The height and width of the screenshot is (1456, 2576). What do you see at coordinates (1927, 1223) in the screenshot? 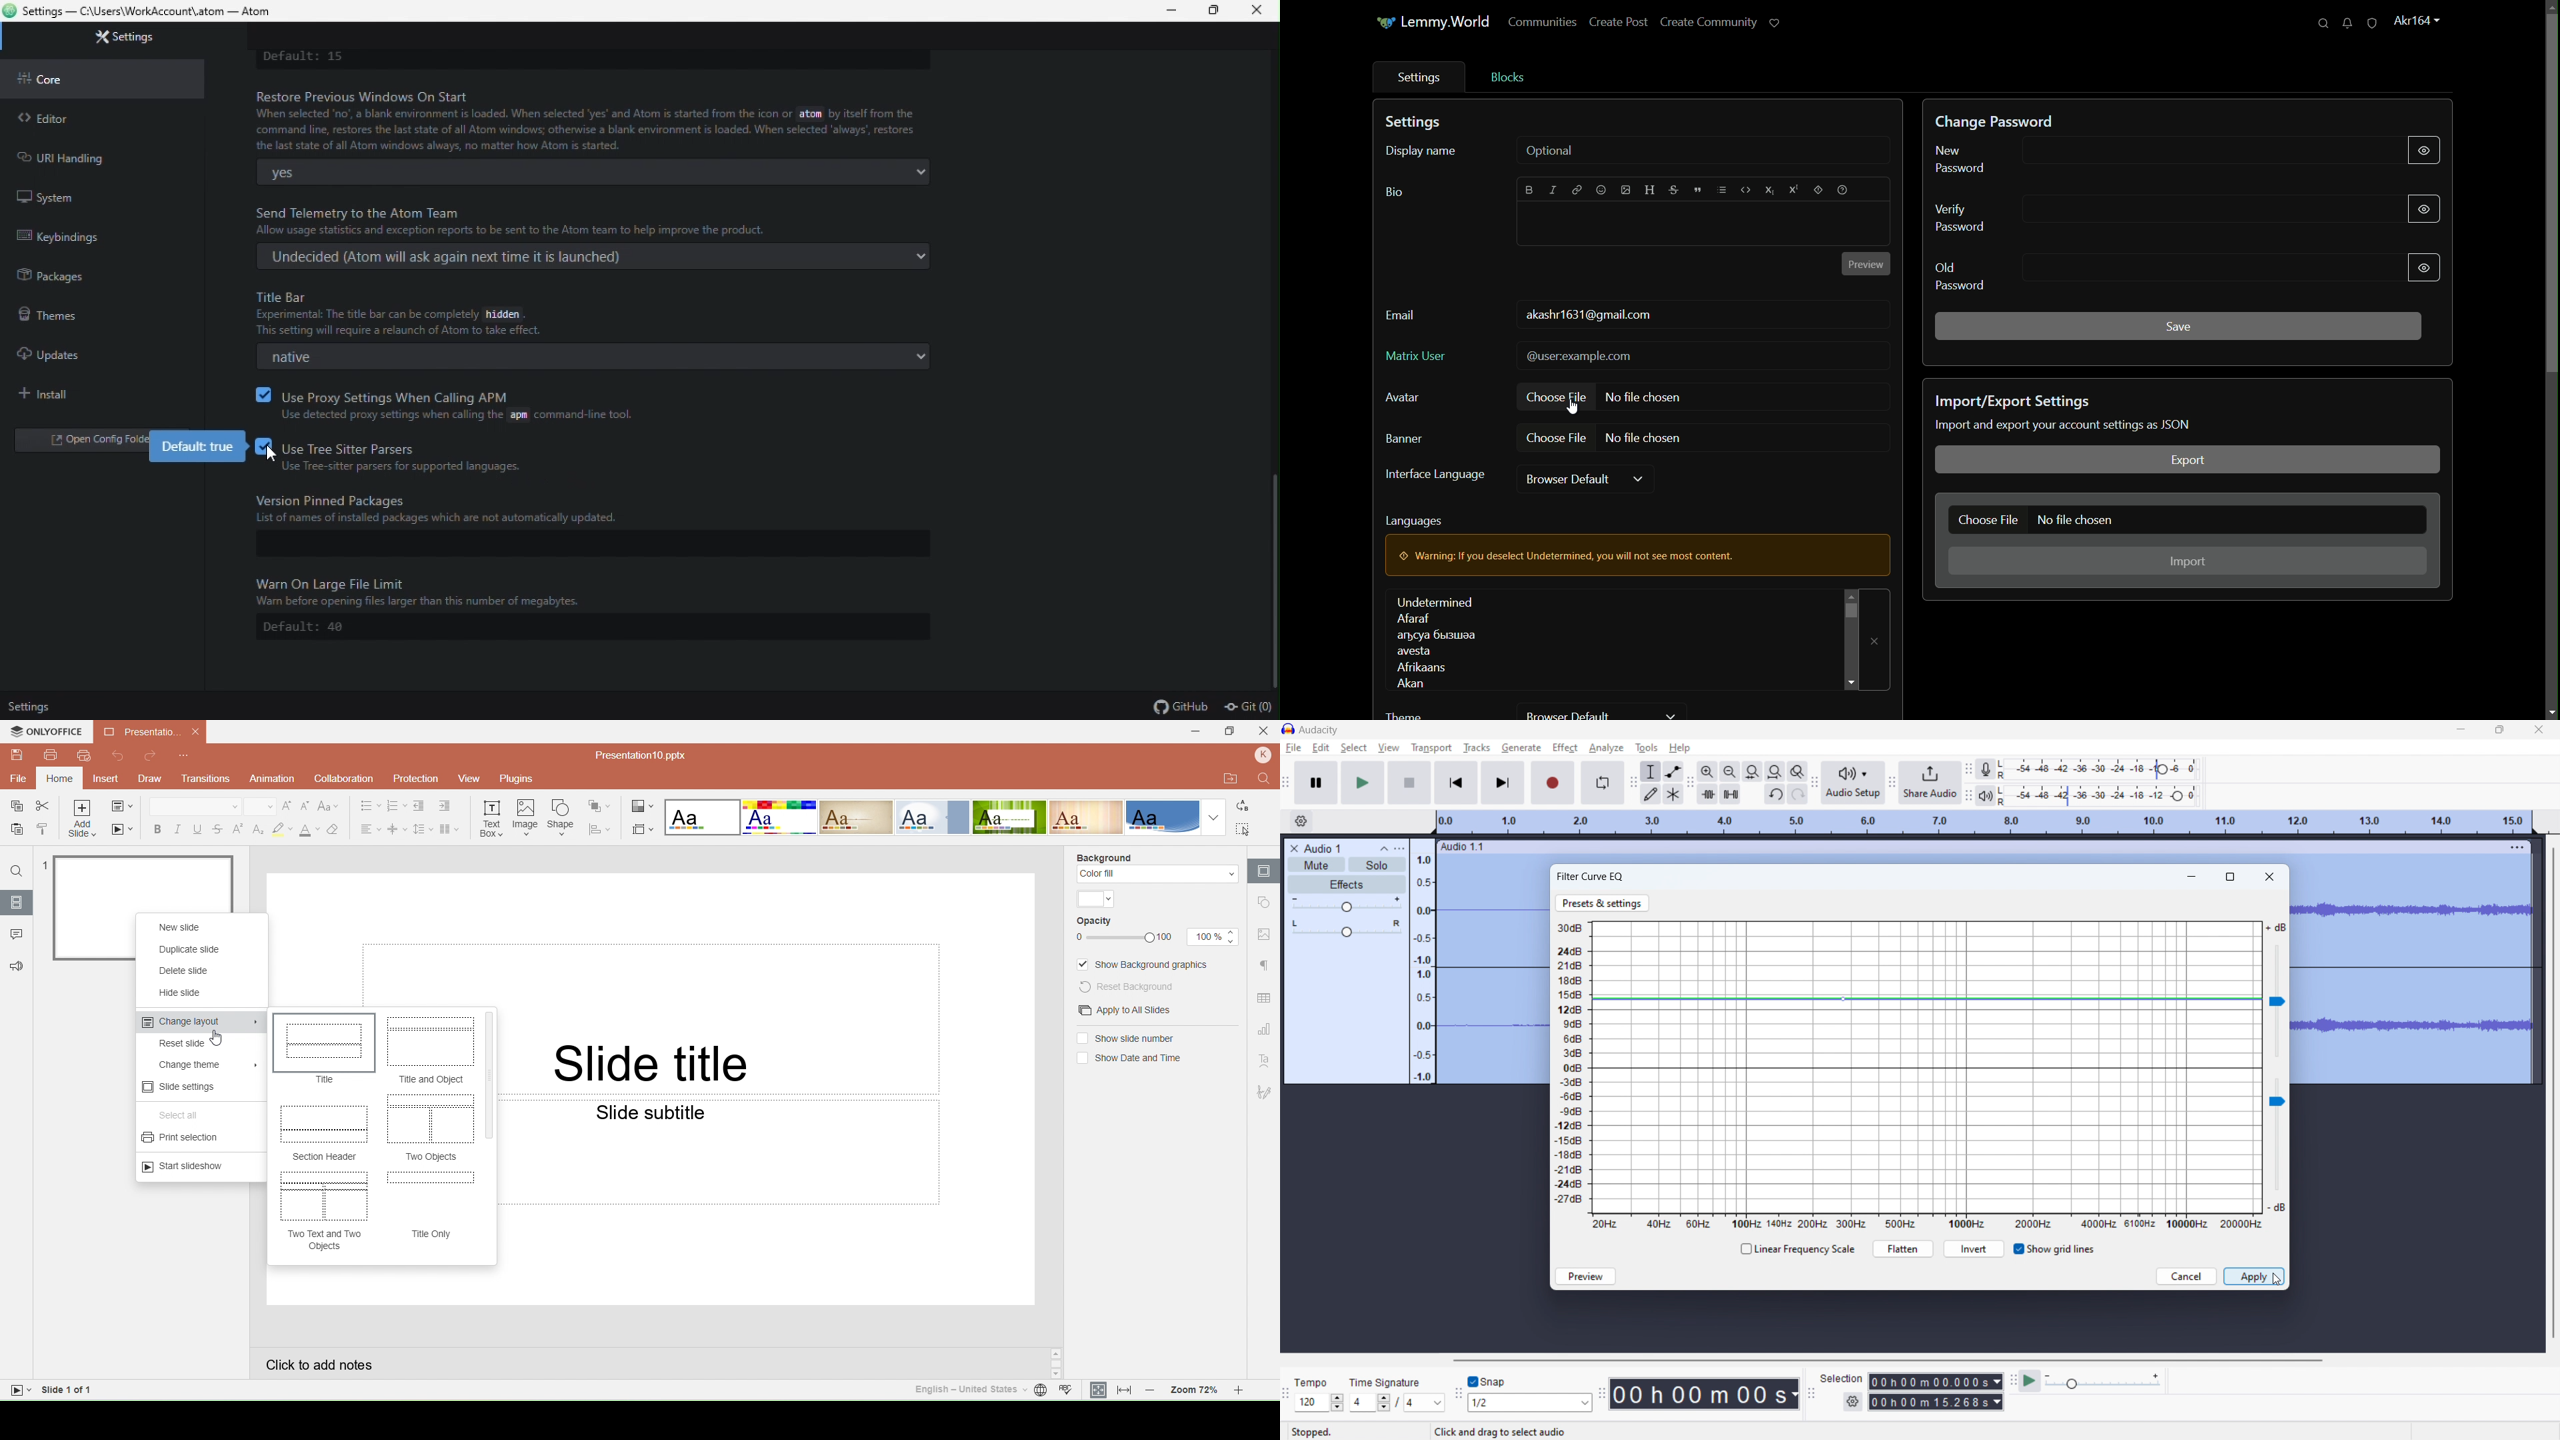
I see `frequency scale` at bounding box center [1927, 1223].